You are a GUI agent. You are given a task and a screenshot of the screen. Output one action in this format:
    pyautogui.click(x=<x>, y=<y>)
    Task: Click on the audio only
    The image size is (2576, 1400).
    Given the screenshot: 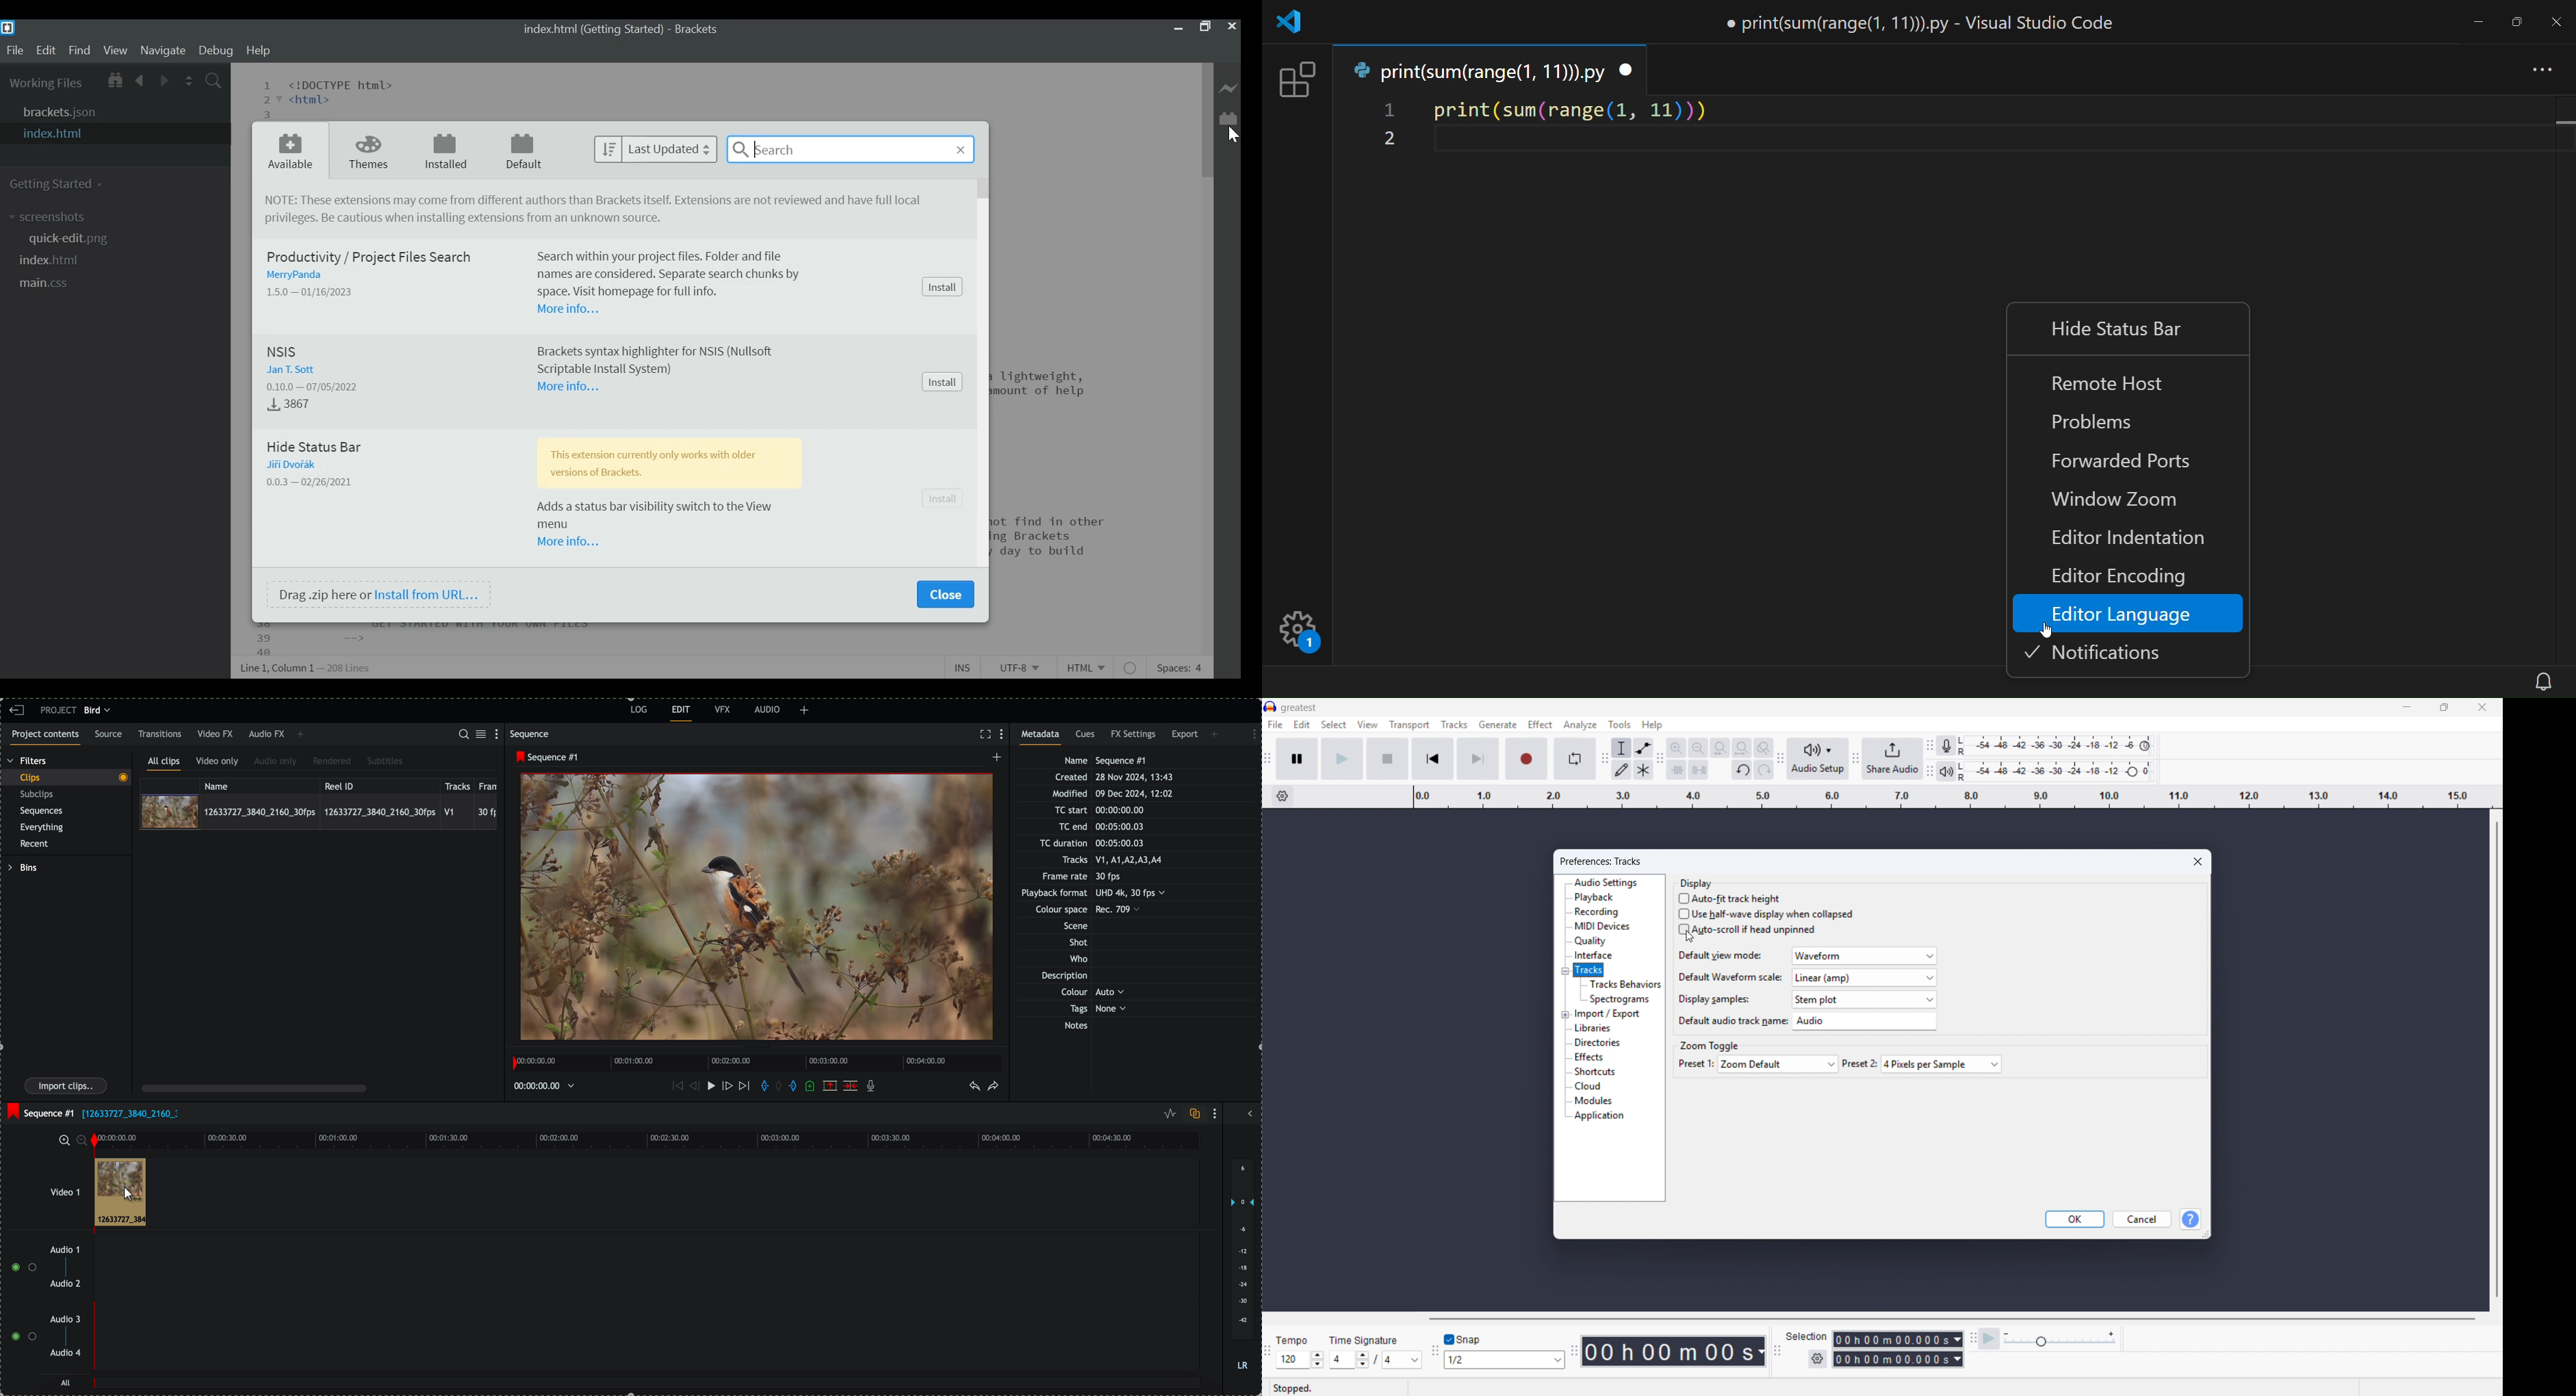 What is the action you would take?
    pyautogui.click(x=276, y=762)
    